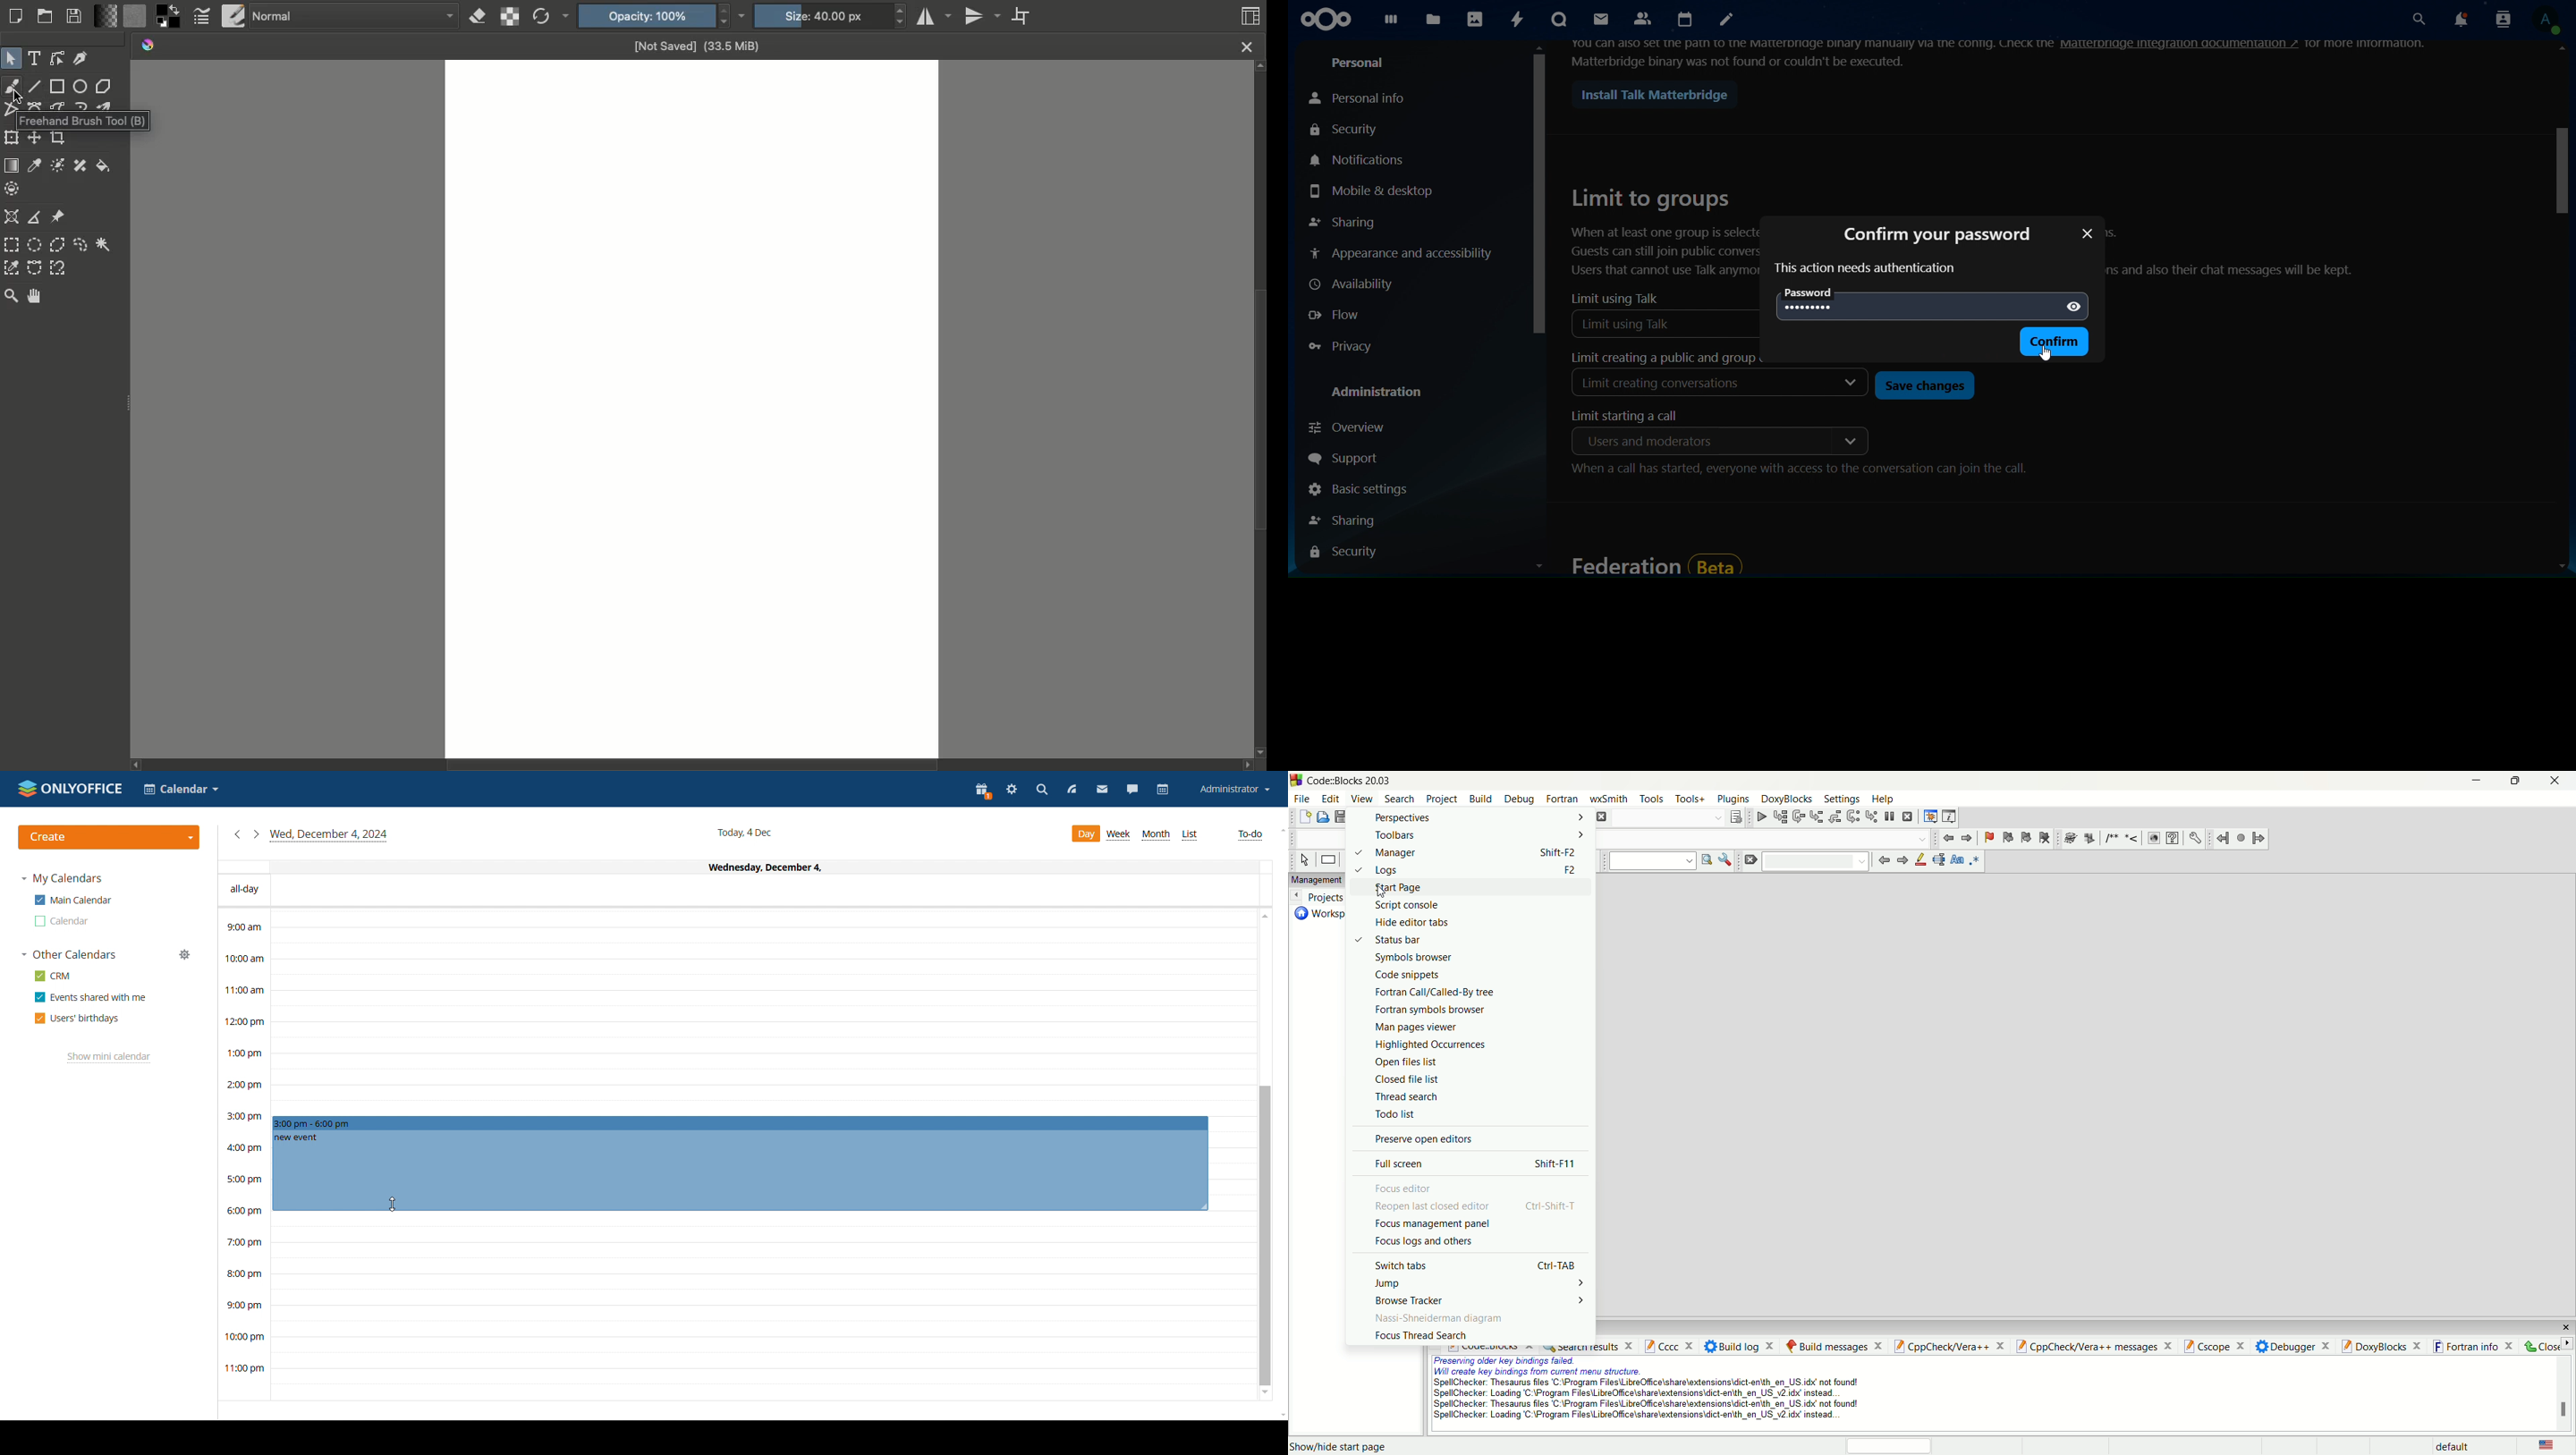  What do you see at coordinates (1342, 314) in the screenshot?
I see `flow` at bounding box center [1342, 314].